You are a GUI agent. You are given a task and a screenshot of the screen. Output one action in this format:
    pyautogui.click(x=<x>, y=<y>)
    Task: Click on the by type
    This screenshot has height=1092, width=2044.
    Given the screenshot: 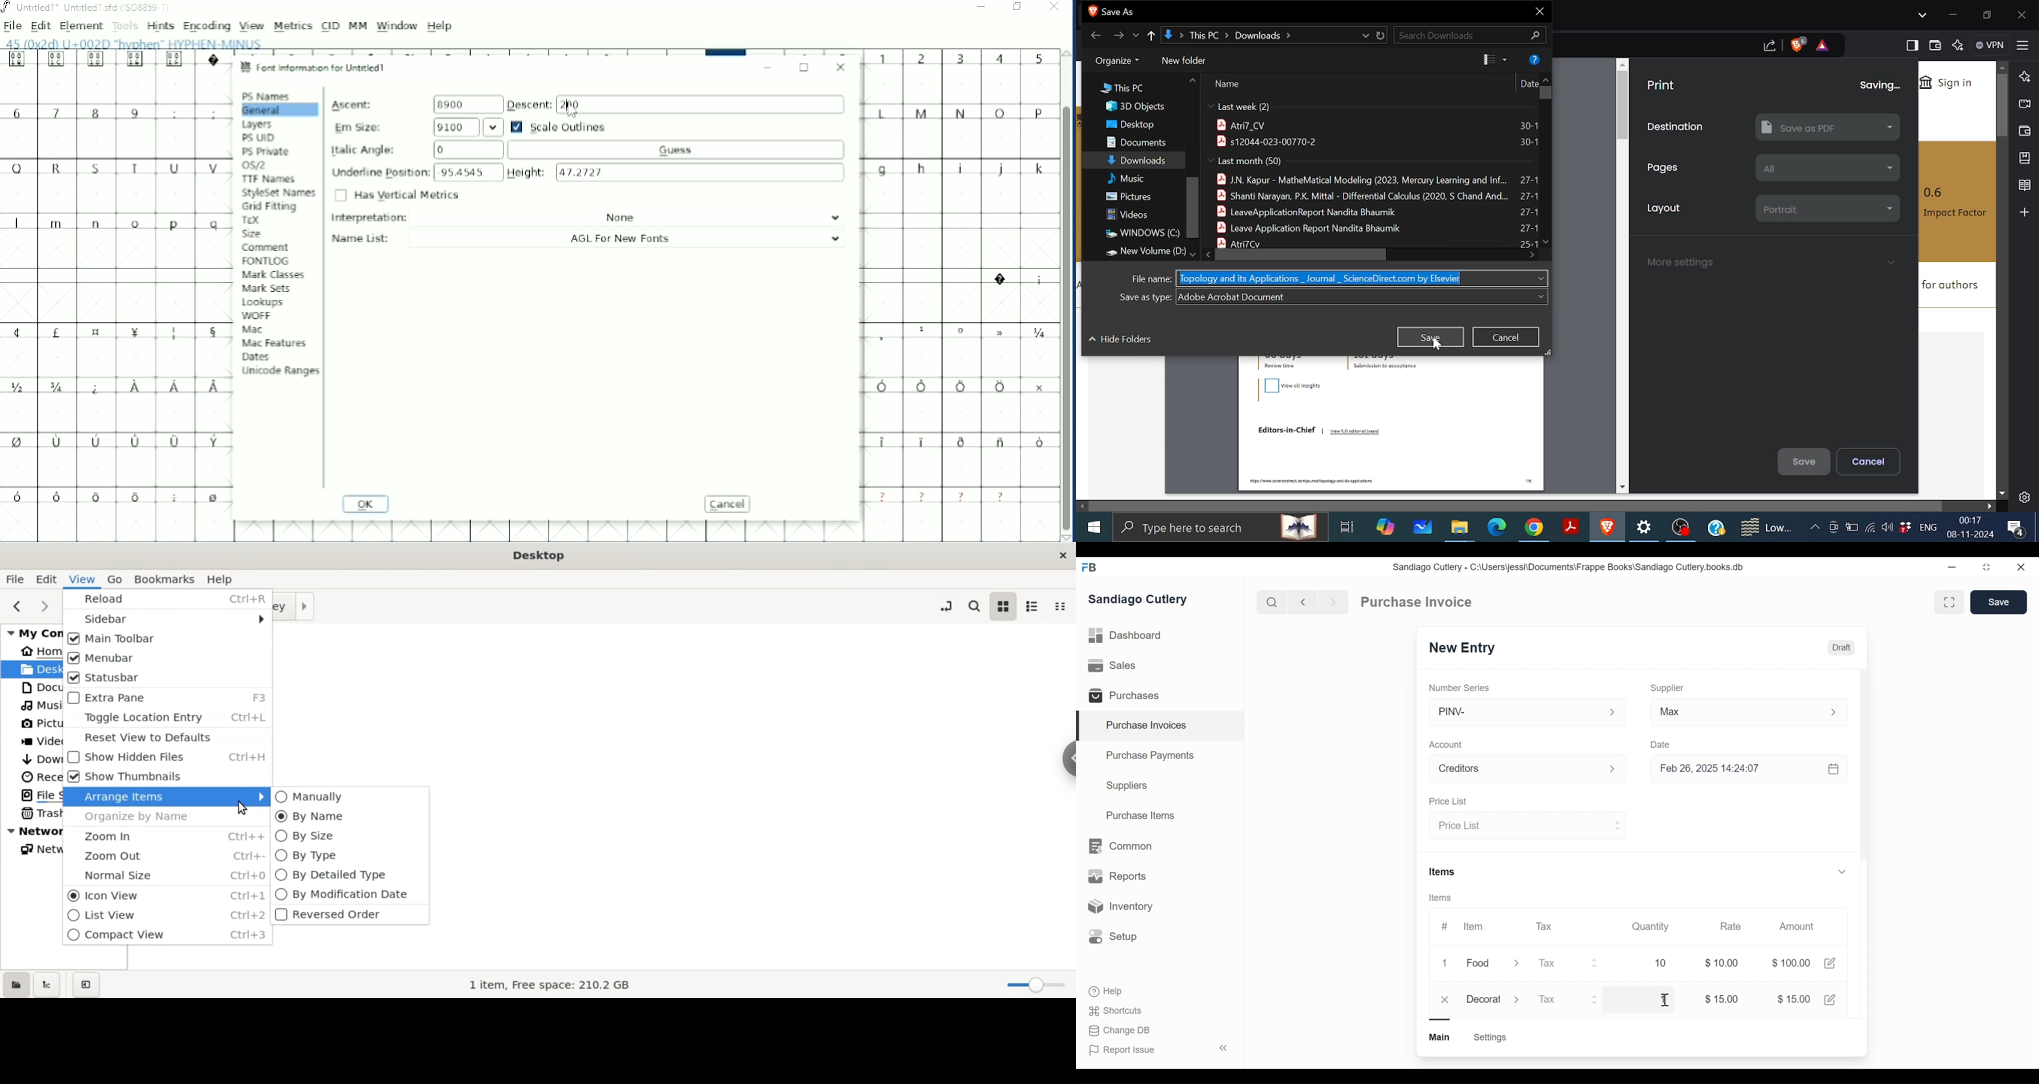 What is the action you would take?
    pyautogui.click(x=351, y=856)
    